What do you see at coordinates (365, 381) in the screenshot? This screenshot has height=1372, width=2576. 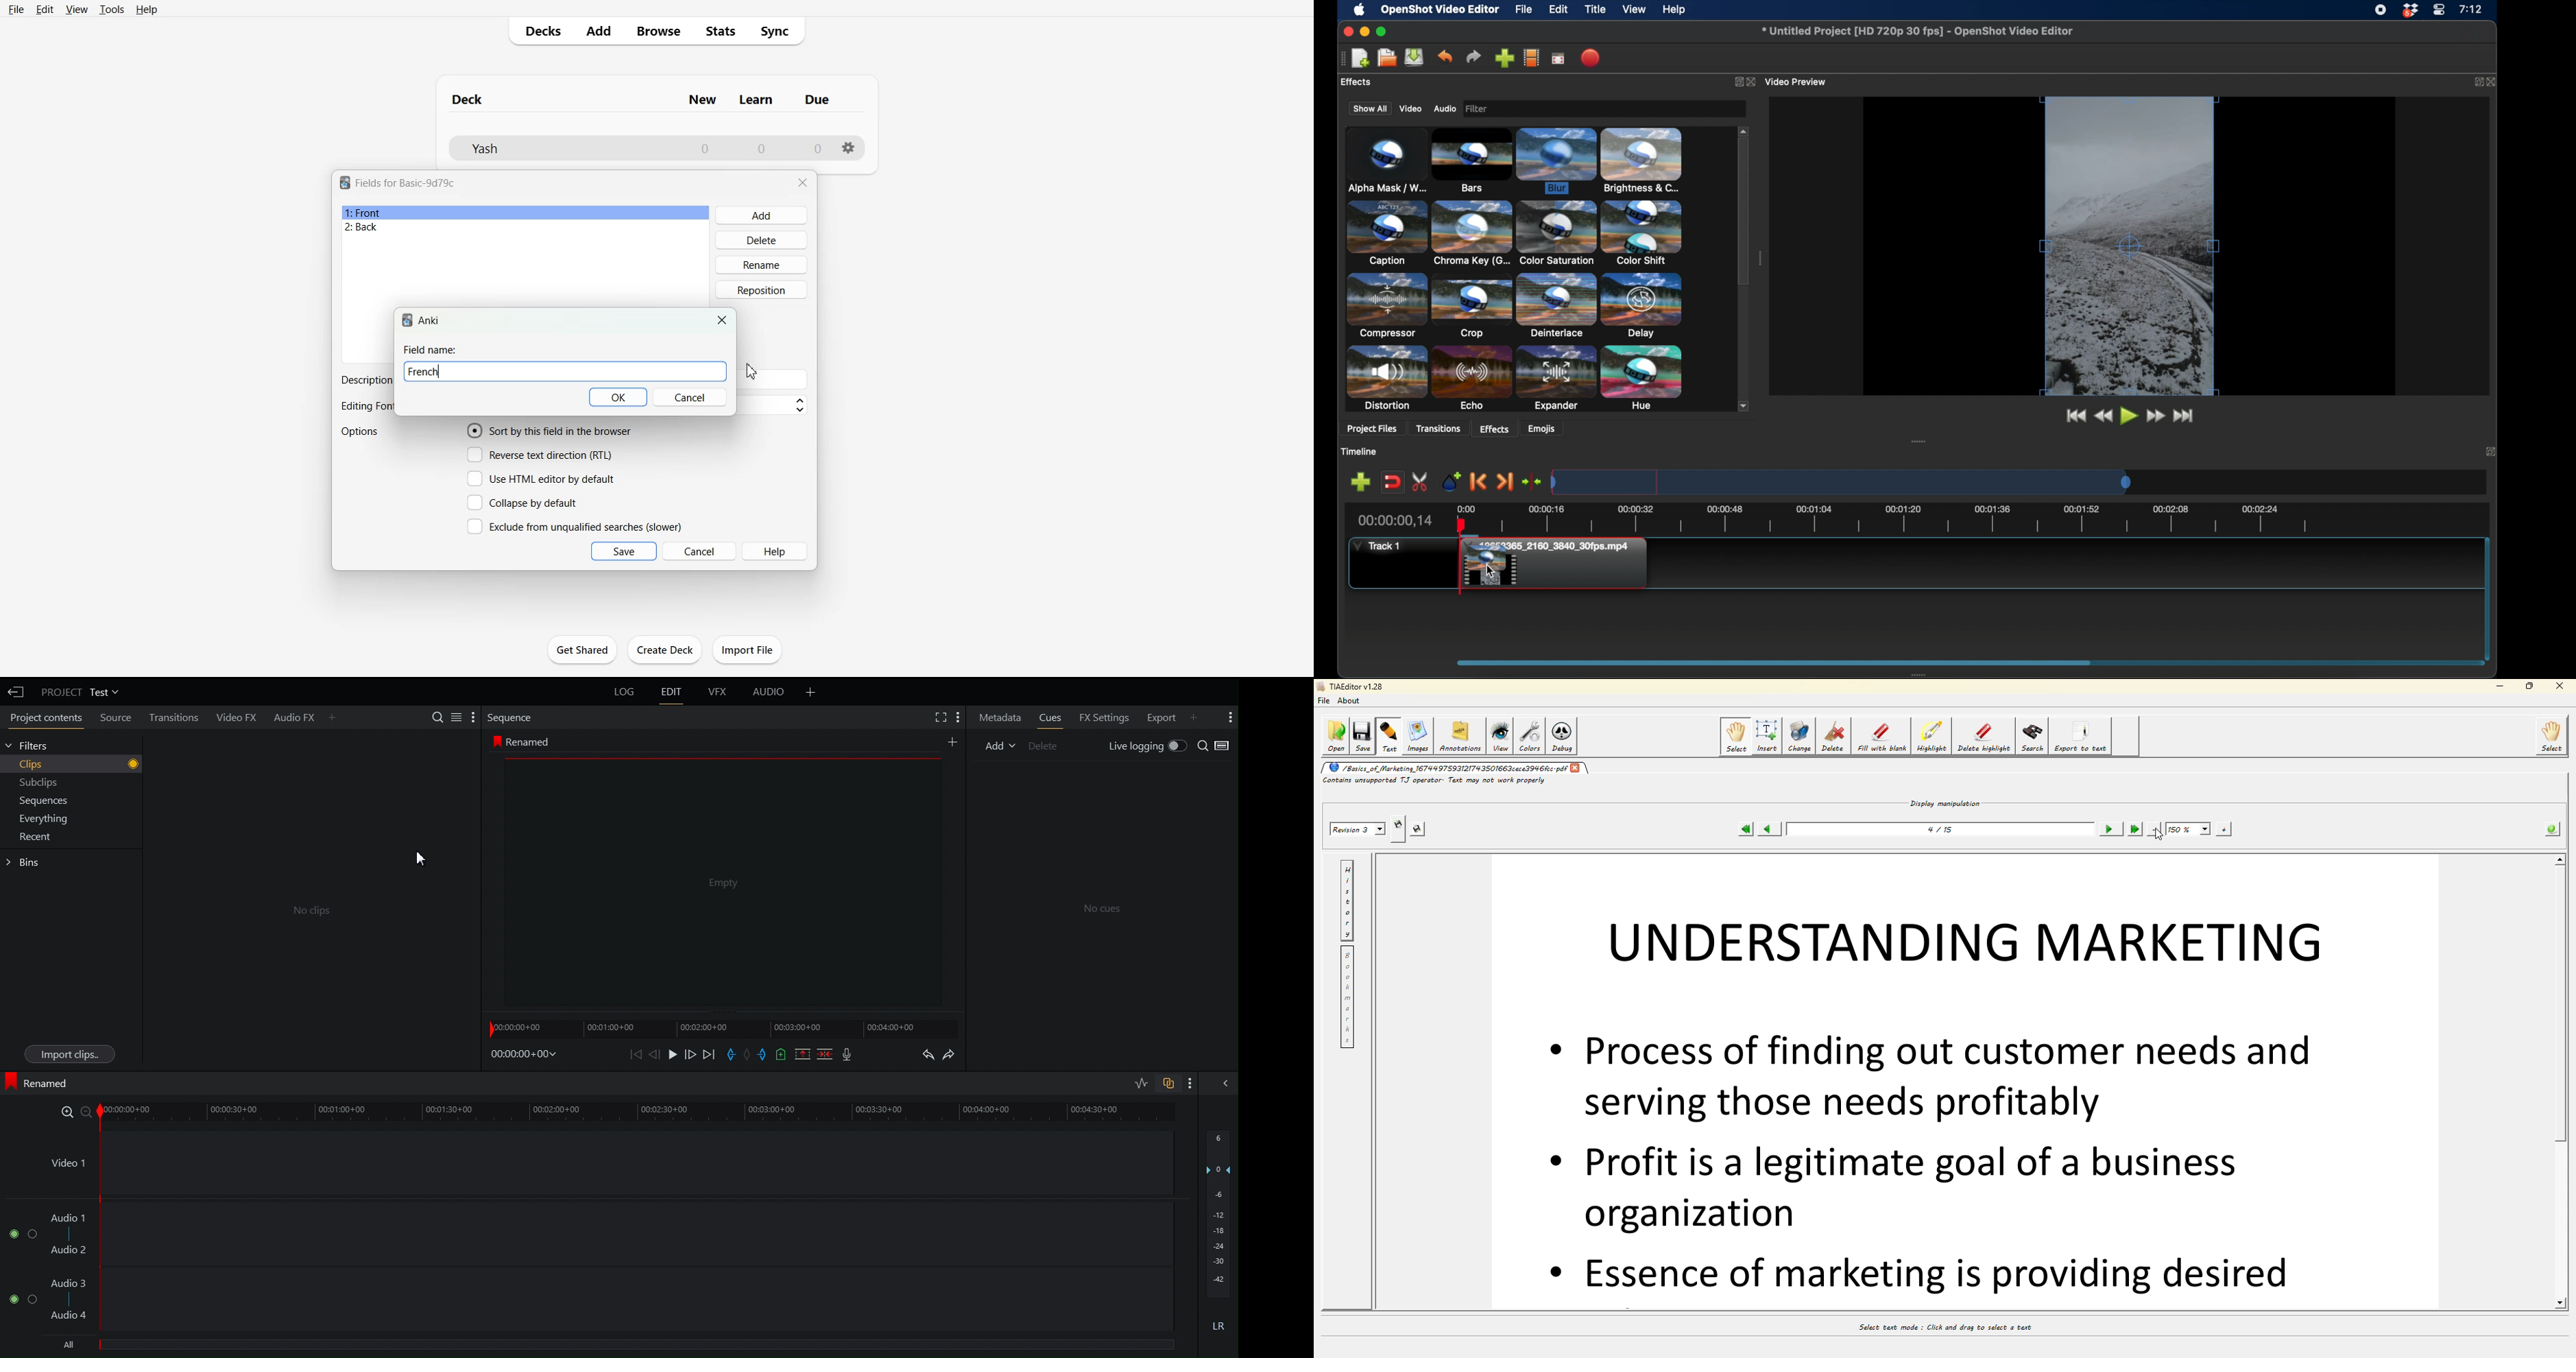 I see `Text` at bounding box center [365, 381].